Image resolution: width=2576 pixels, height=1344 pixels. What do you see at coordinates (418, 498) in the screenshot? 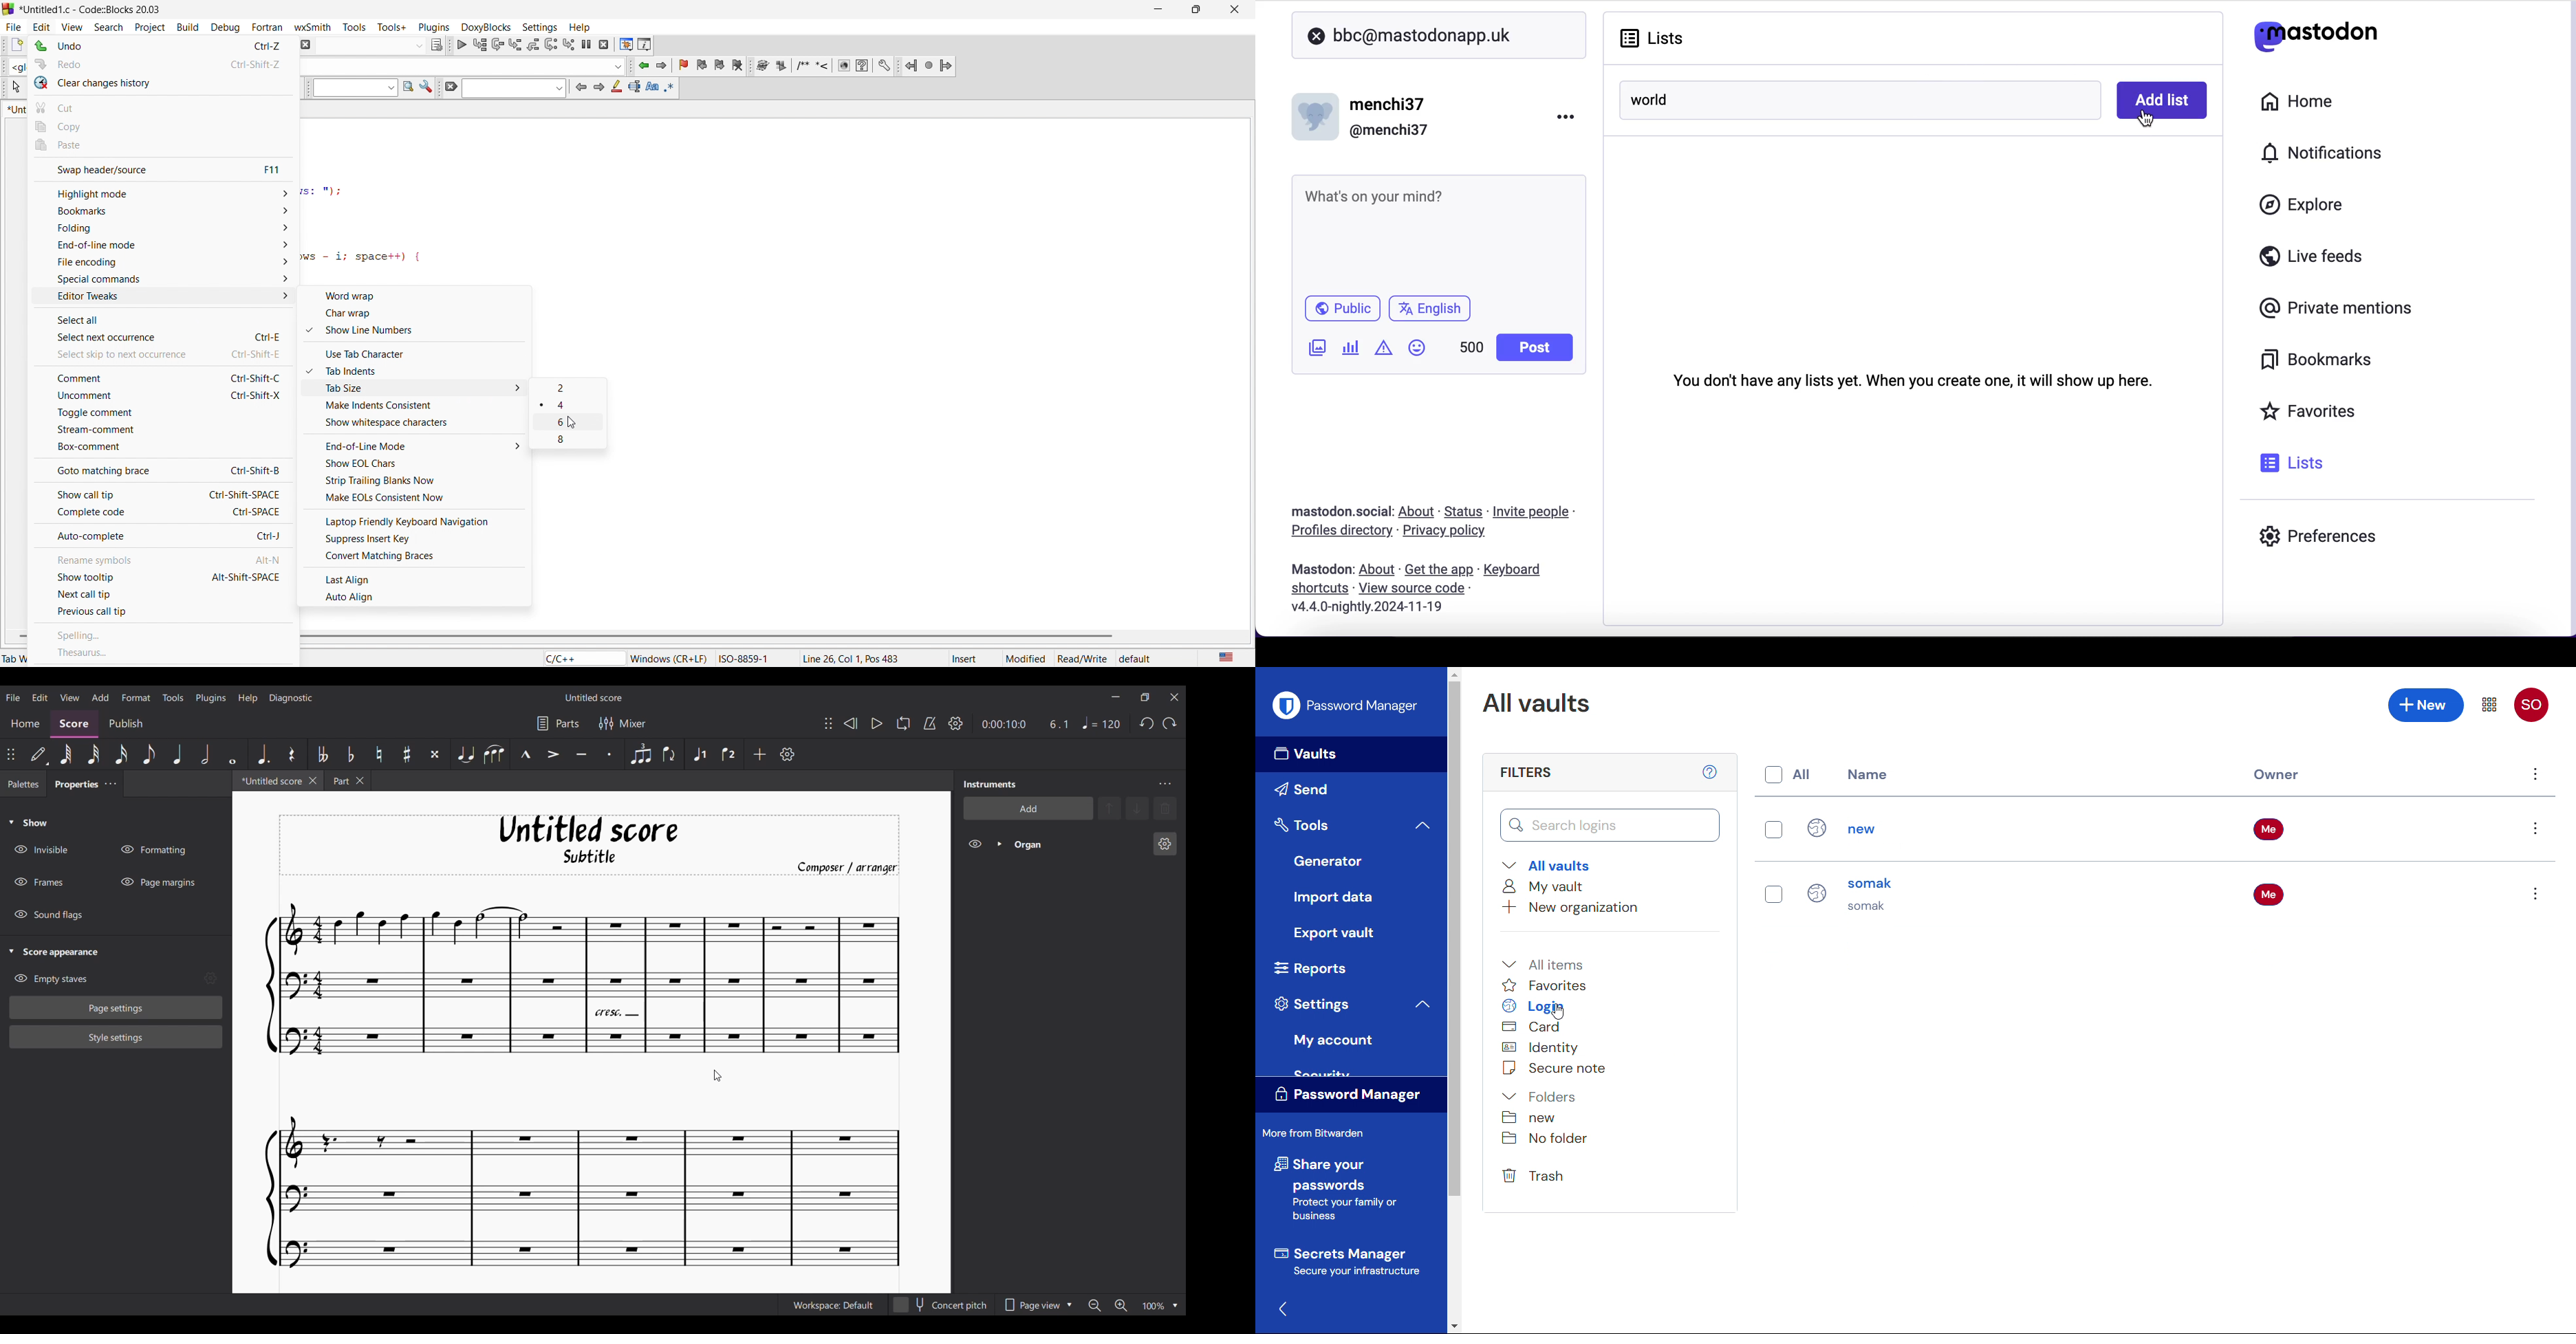
I see `make eol consistent now` at bounding box center [418, 498].